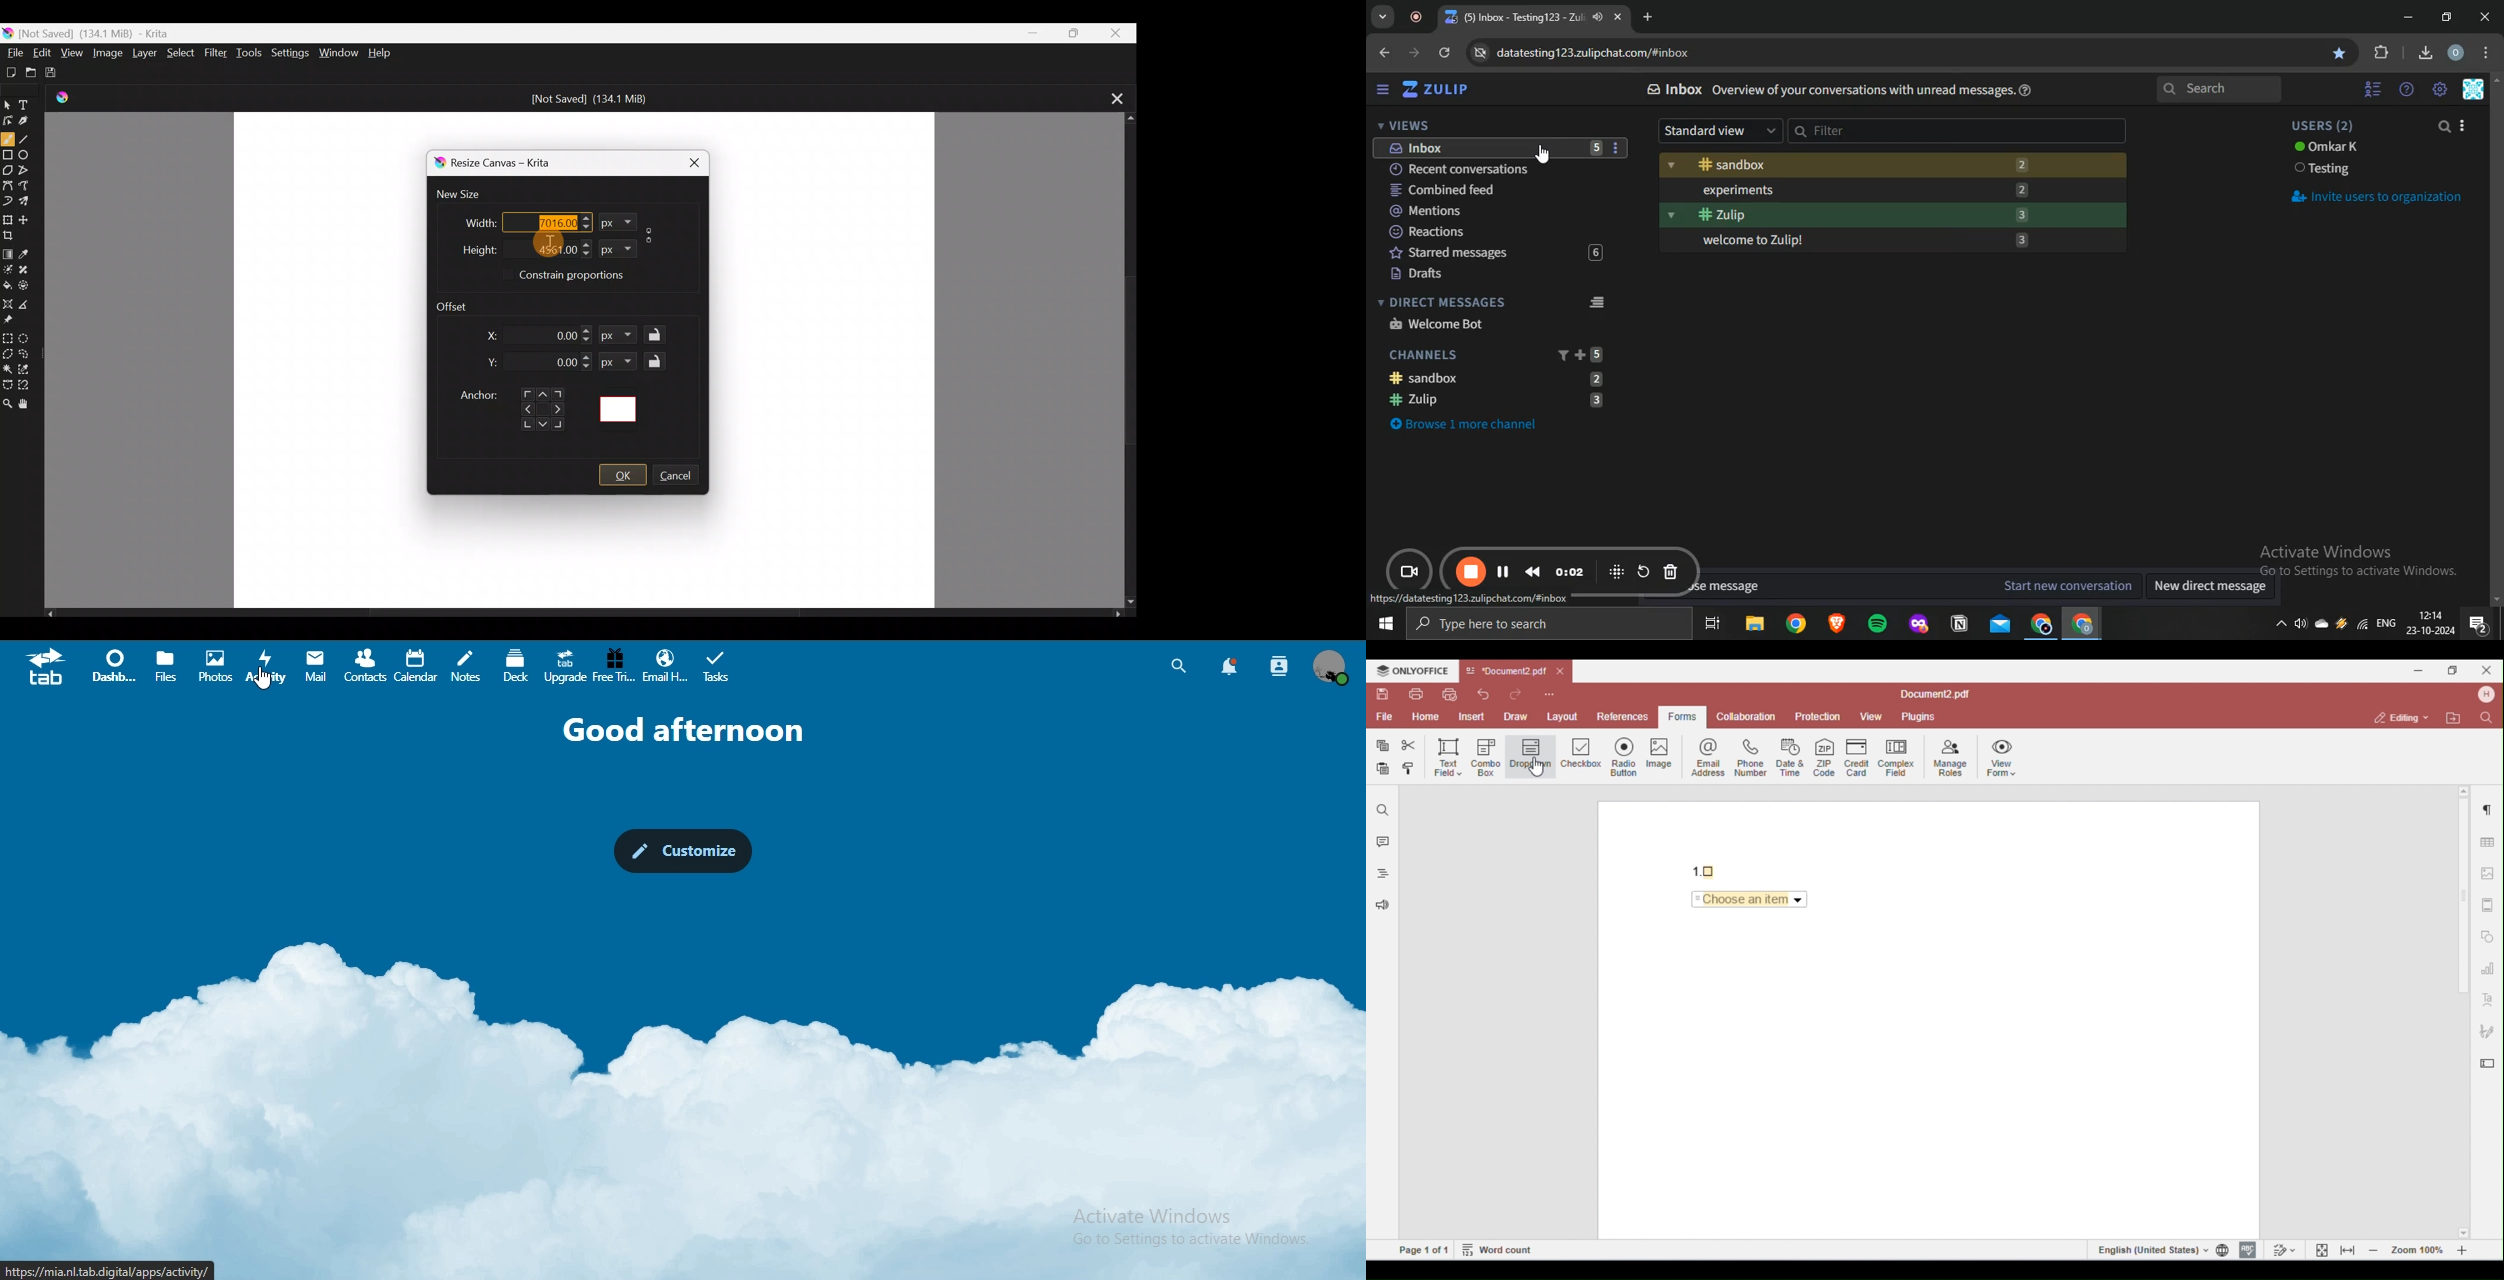  Describe the element at coordinates (8, 30) in the screenshot. I see `Krita Logo` at that location.